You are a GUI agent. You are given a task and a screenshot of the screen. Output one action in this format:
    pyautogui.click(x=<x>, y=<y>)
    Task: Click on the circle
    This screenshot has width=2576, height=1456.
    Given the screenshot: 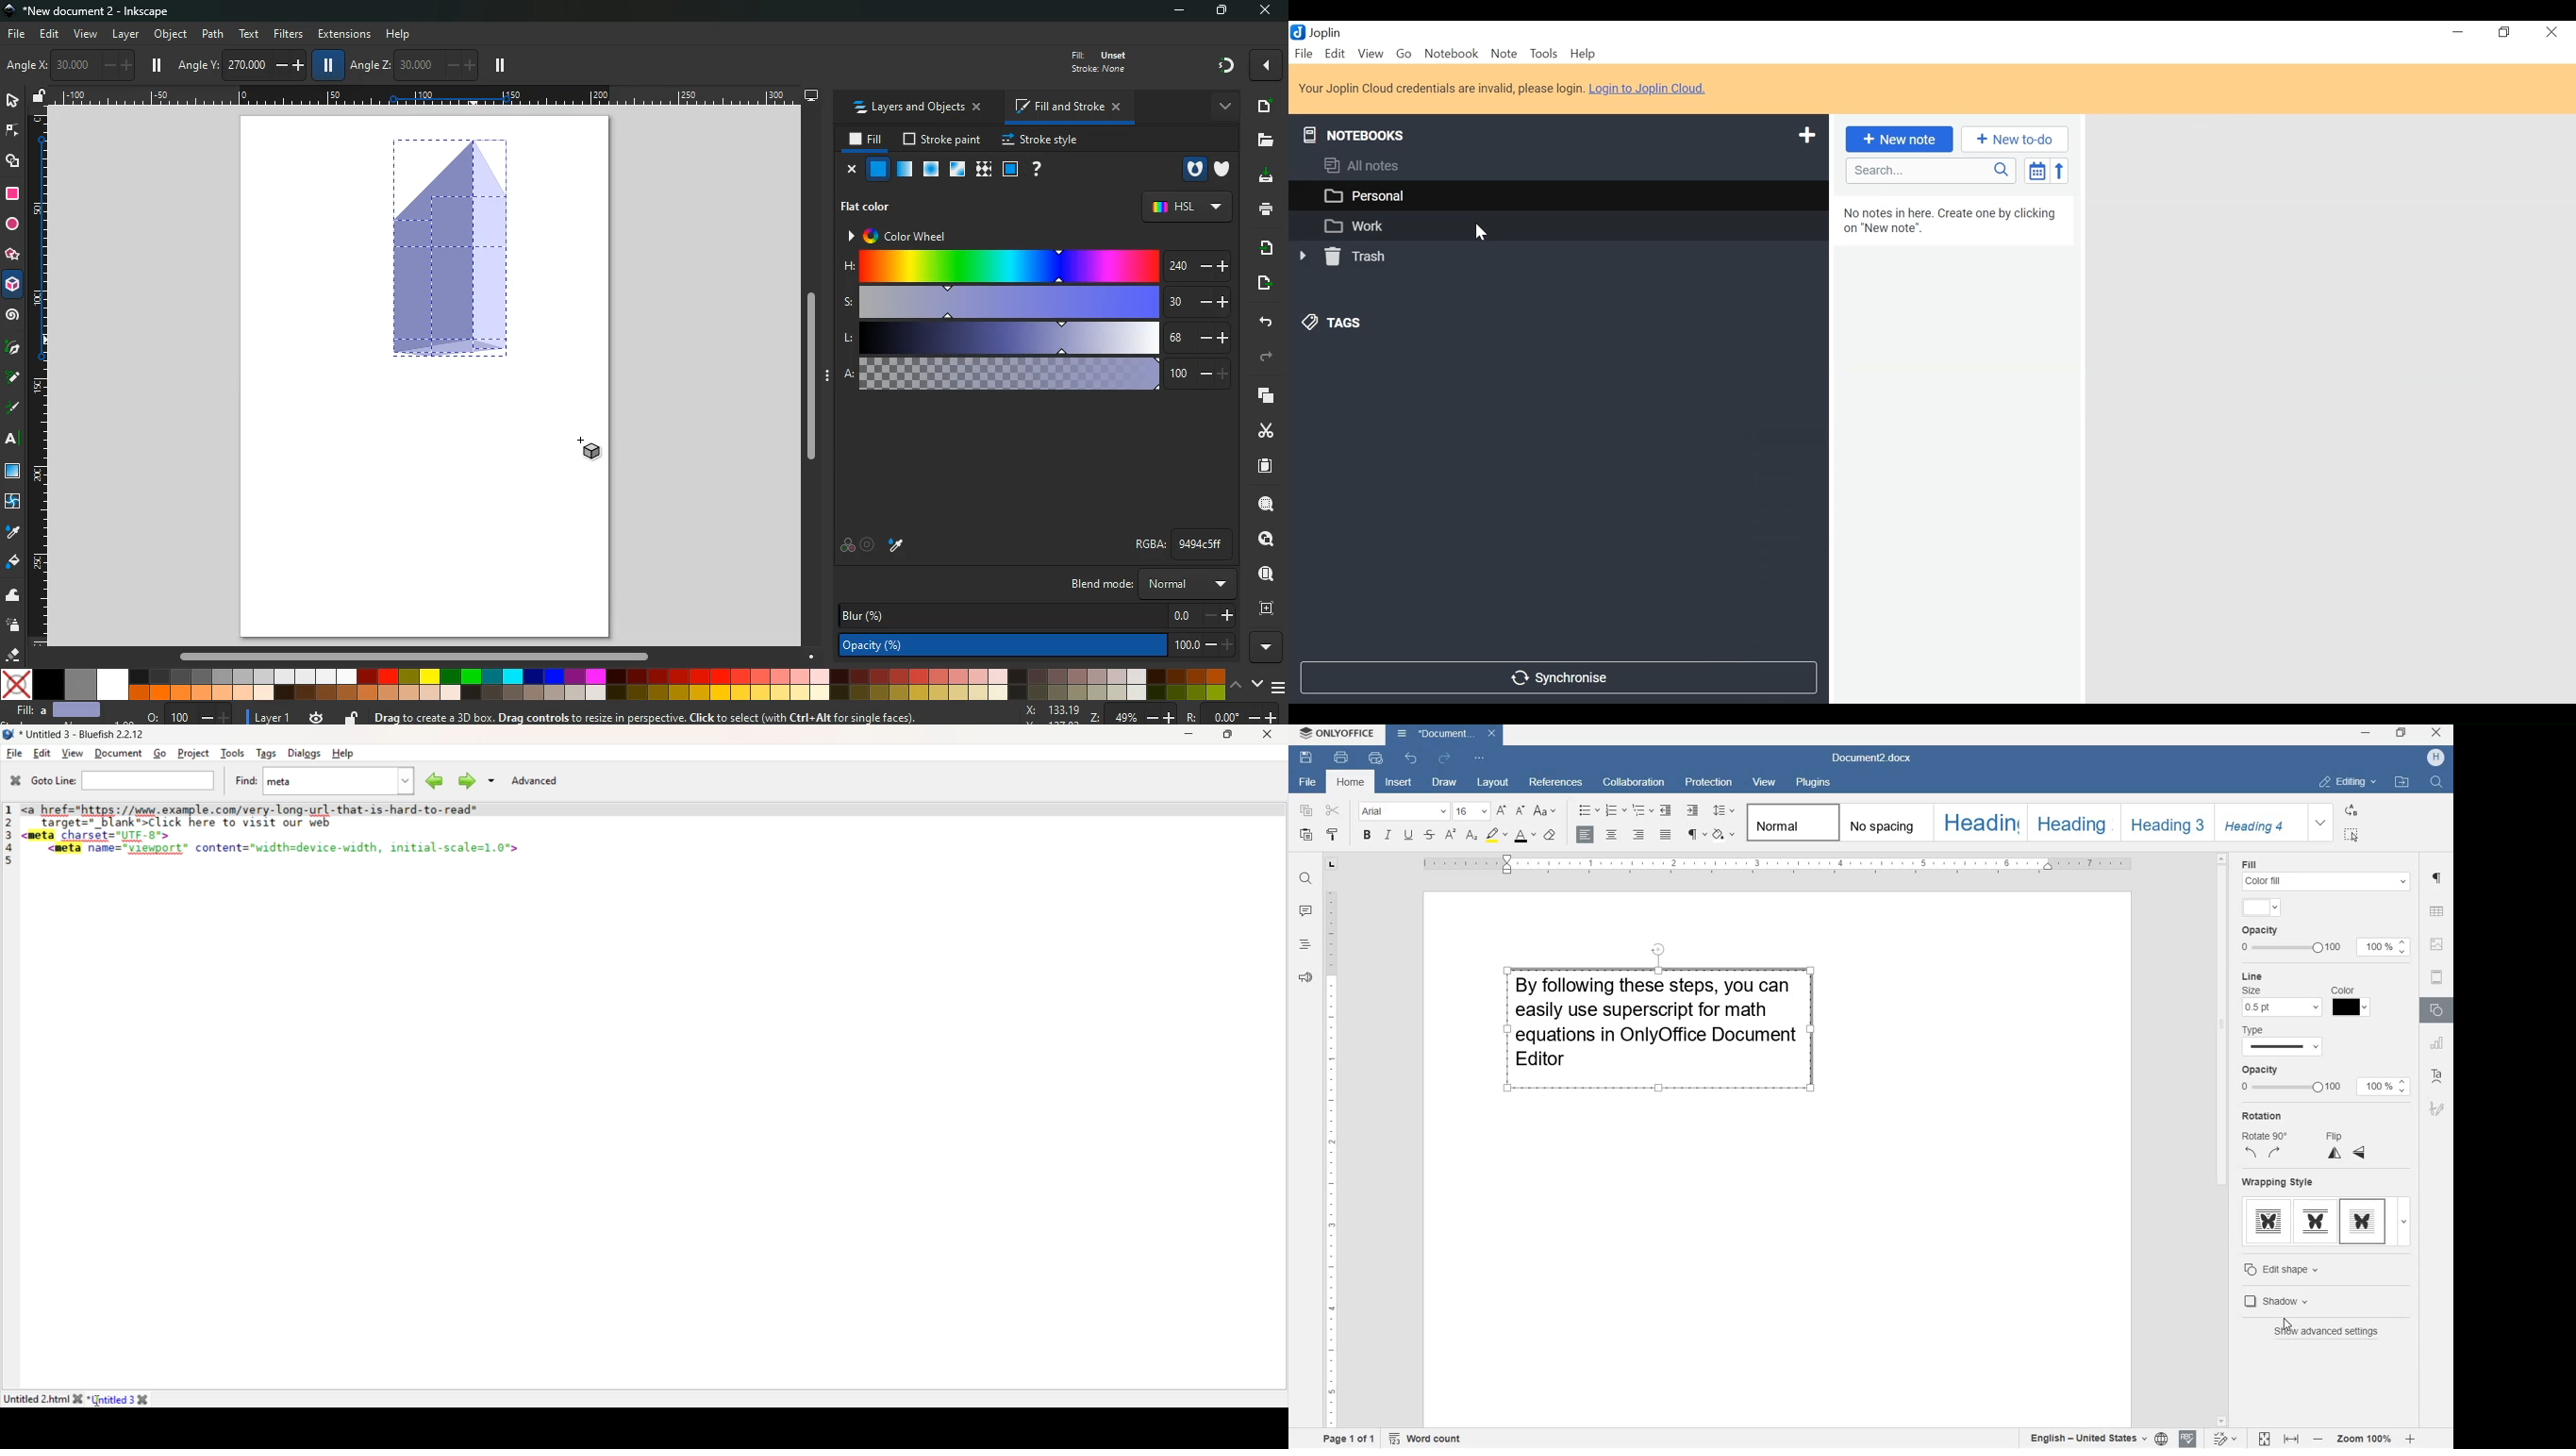 What is the action you would take?
    pyautogui.click(x=12, y=226)
    